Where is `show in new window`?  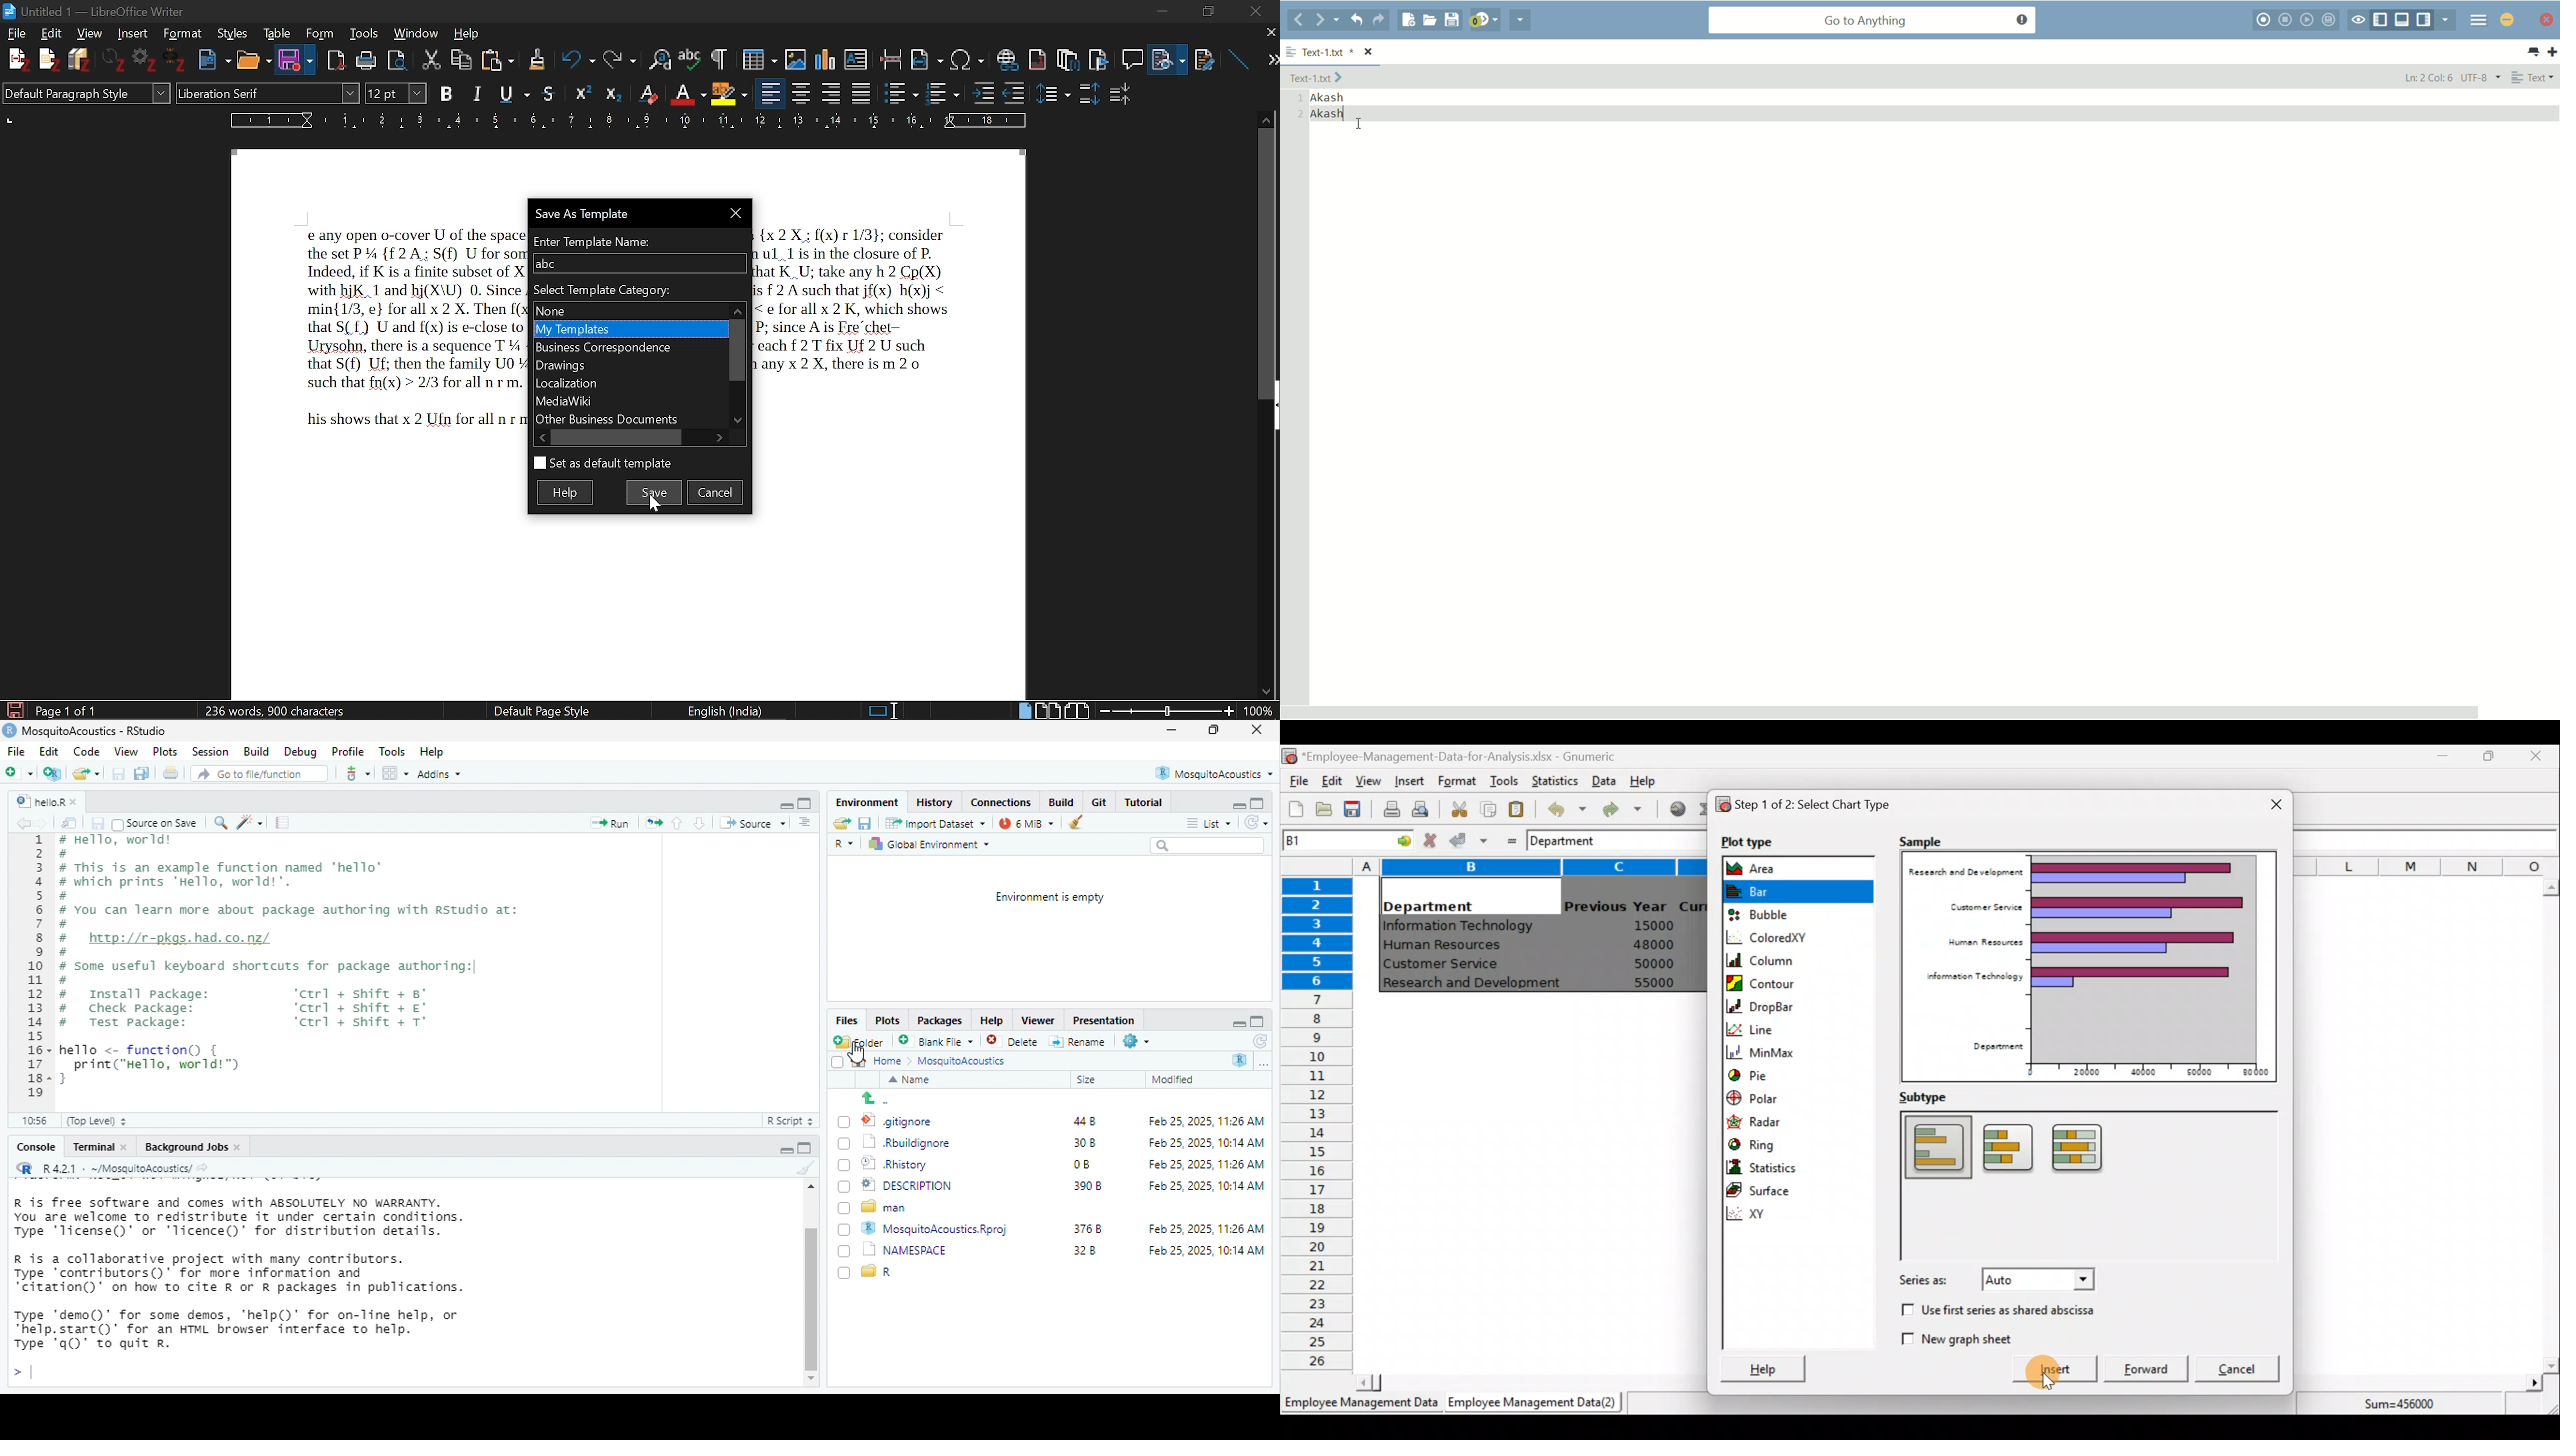
show in new window is located at coordinates (72, 823).